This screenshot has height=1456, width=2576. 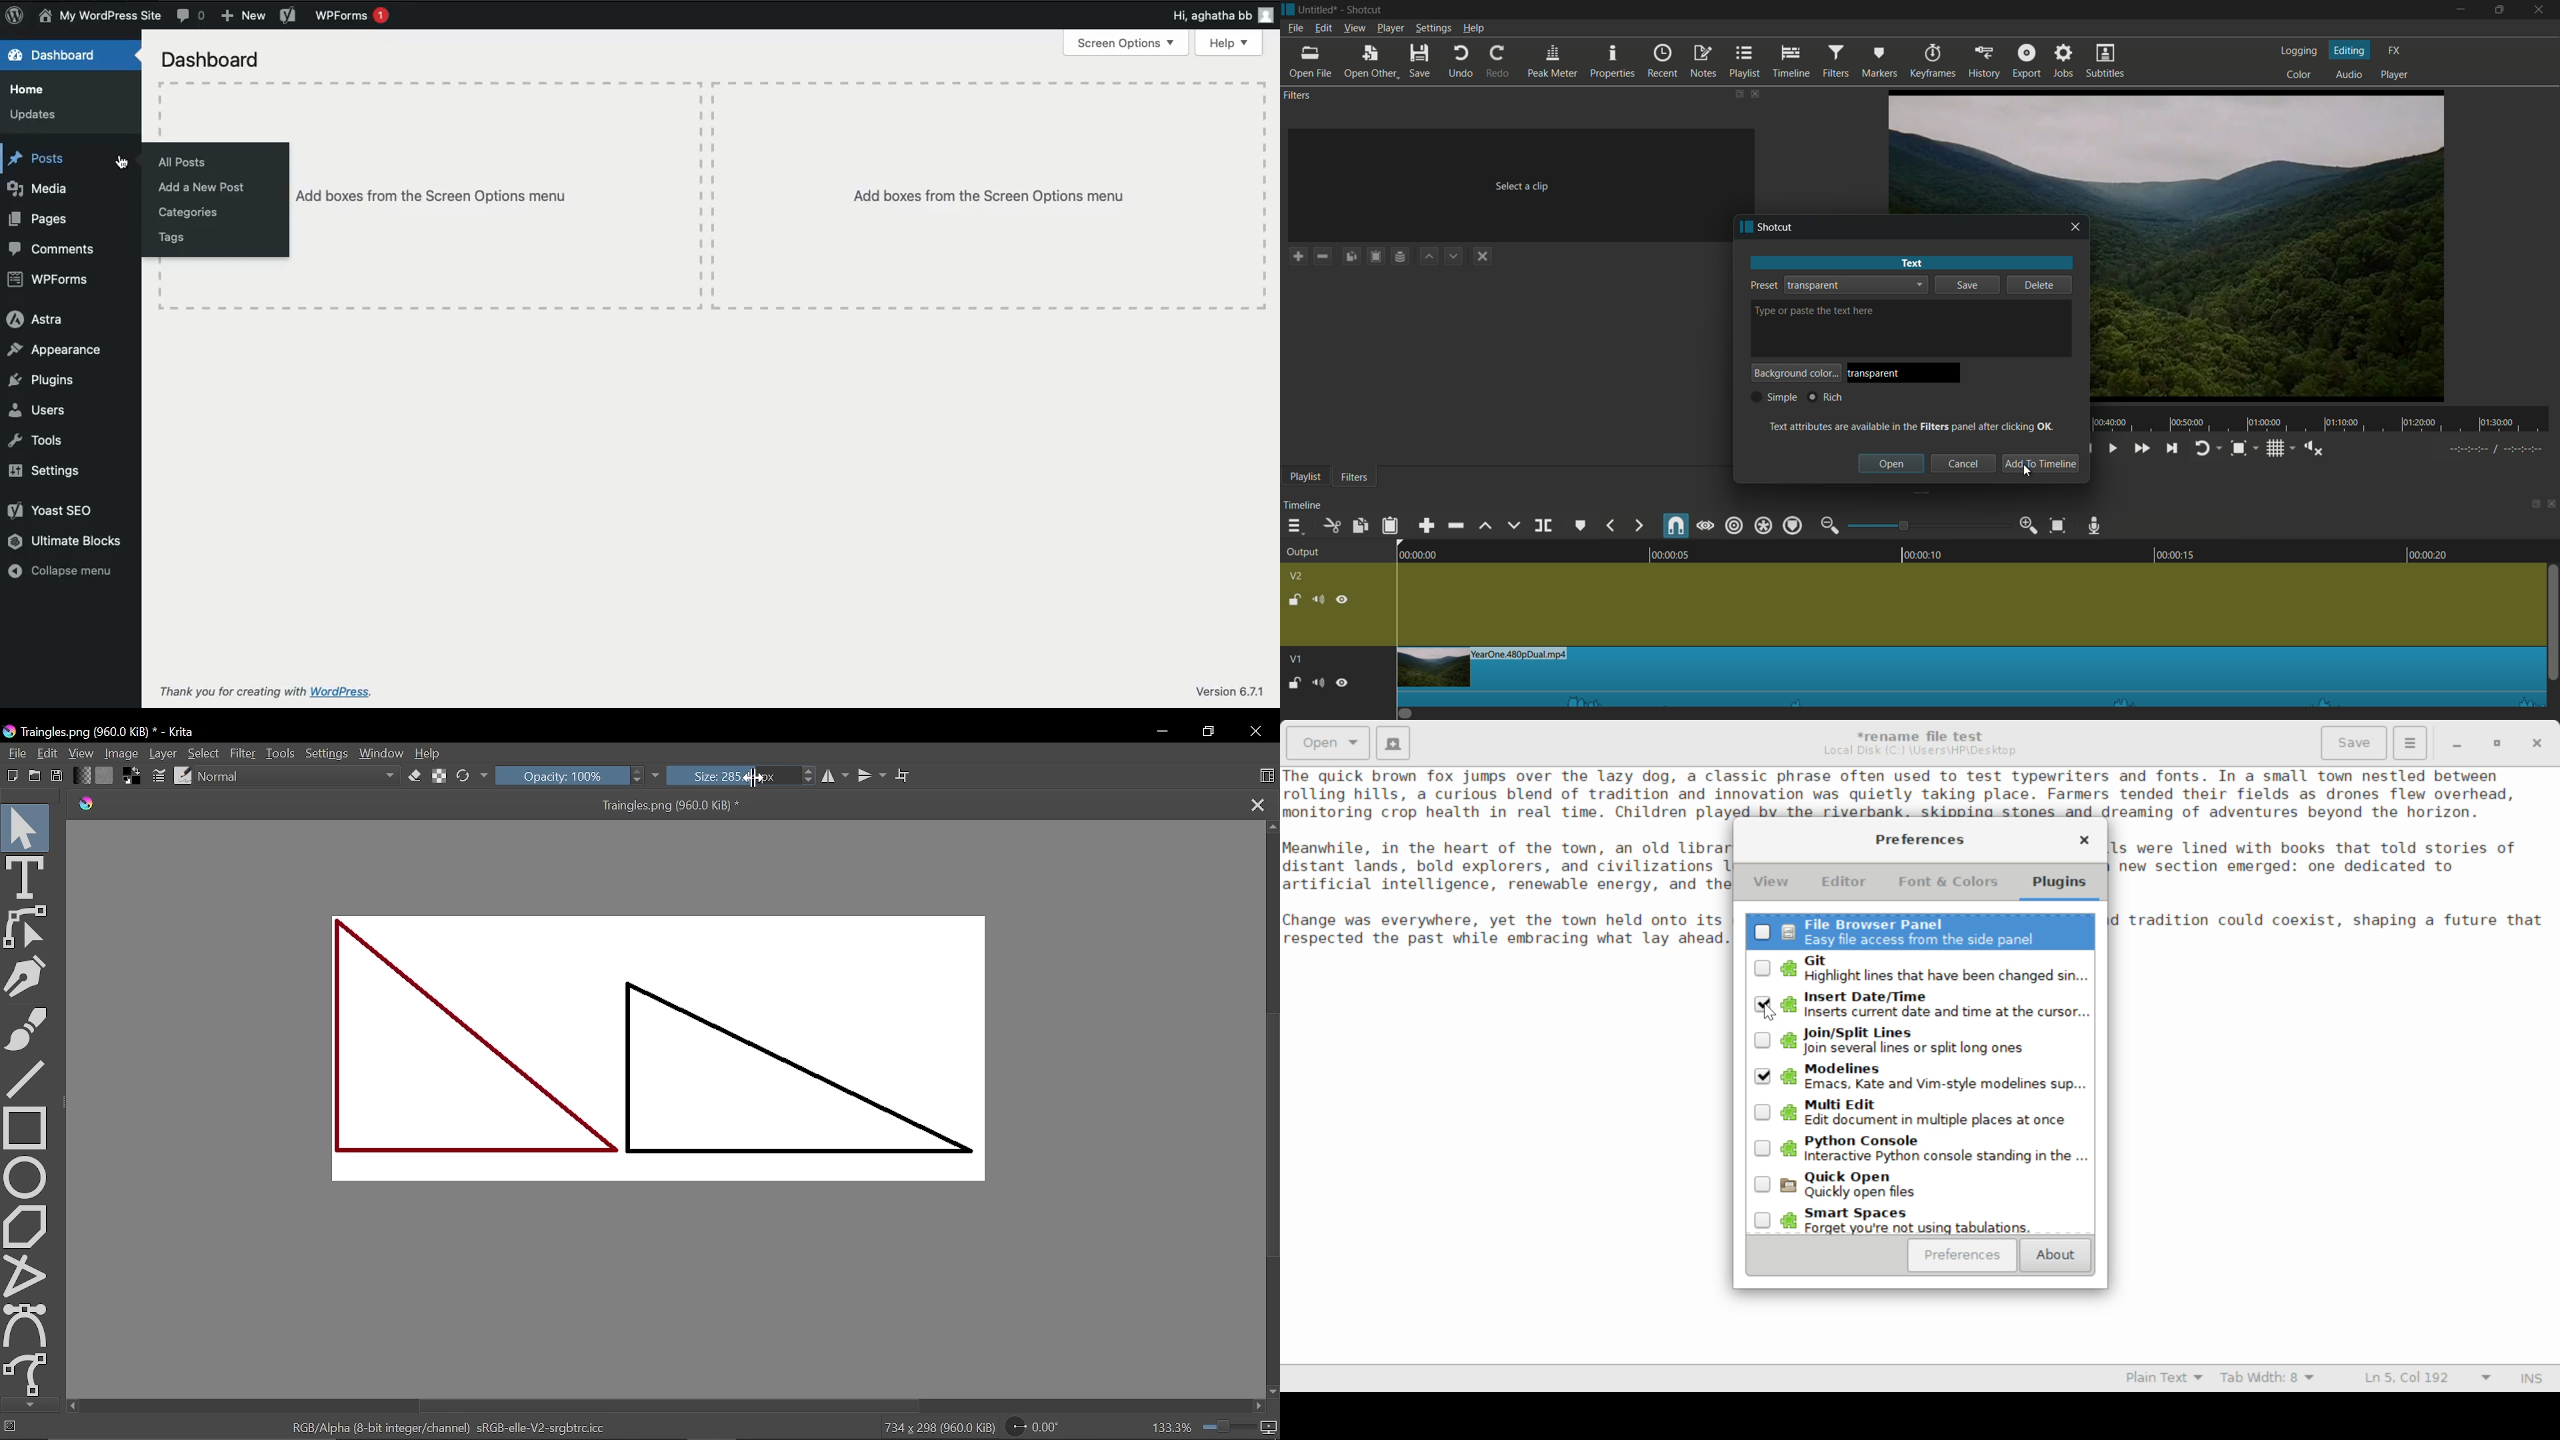 I want to click on Add boxes from the screen options menu, so click(x=987, y=196).